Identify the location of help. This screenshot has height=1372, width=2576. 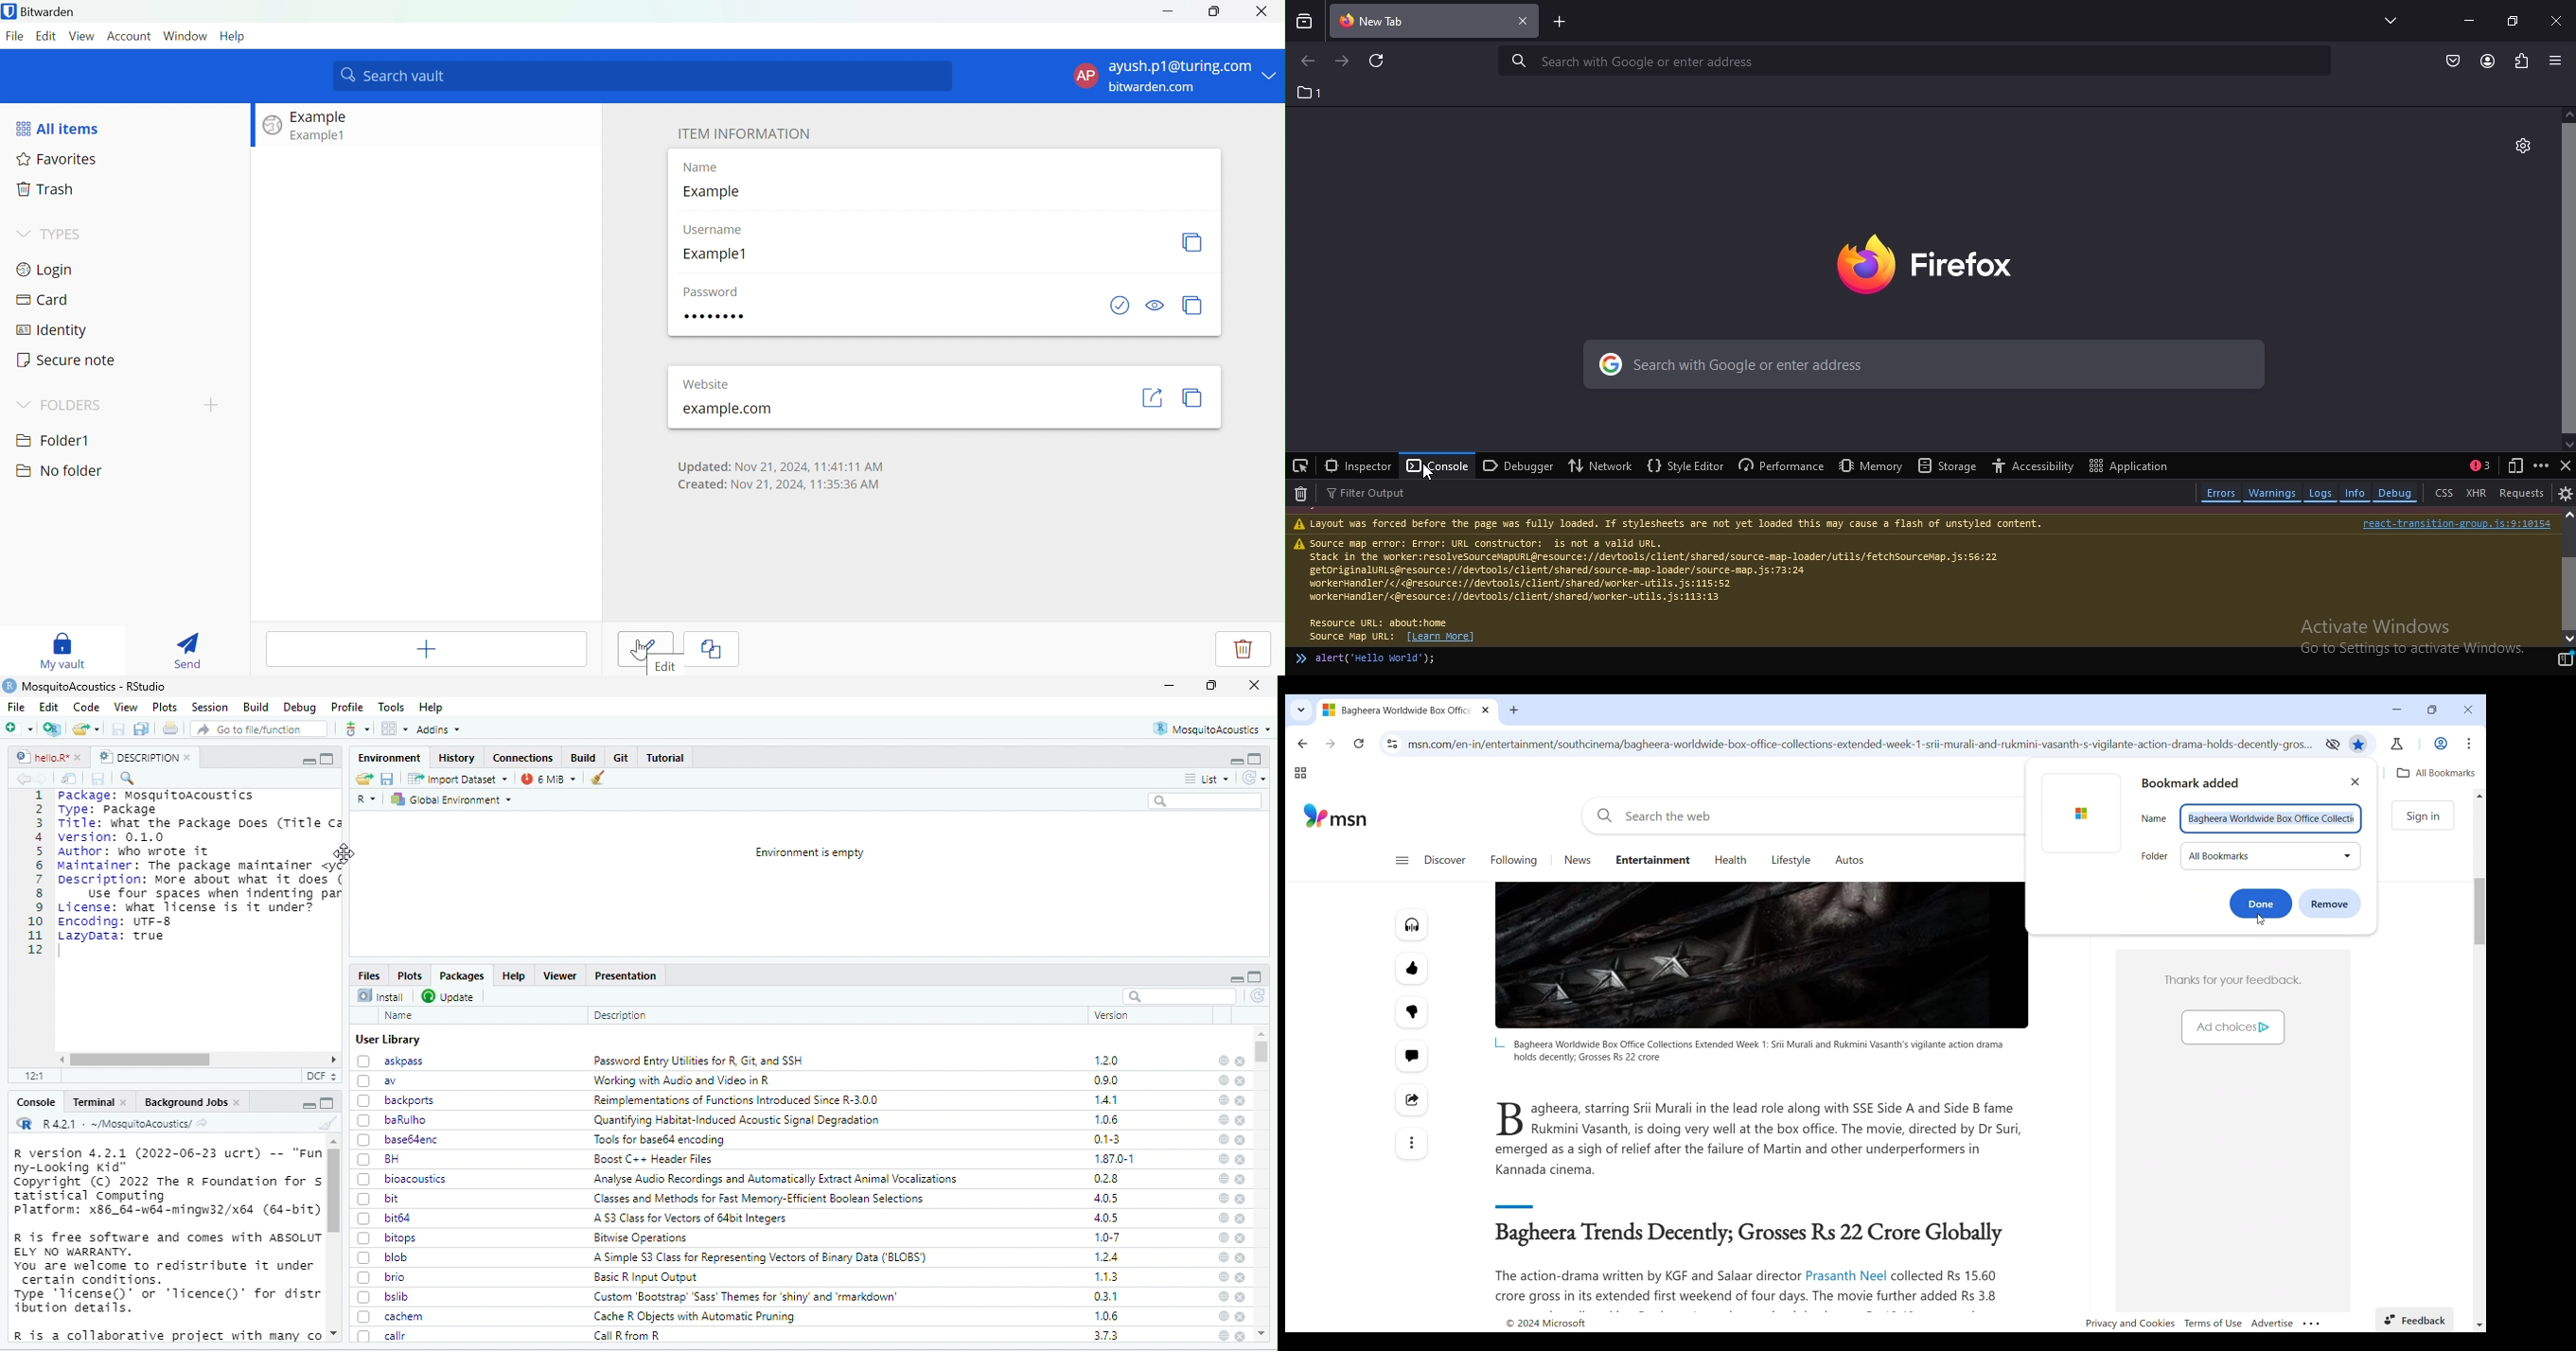
(1225, 1060).